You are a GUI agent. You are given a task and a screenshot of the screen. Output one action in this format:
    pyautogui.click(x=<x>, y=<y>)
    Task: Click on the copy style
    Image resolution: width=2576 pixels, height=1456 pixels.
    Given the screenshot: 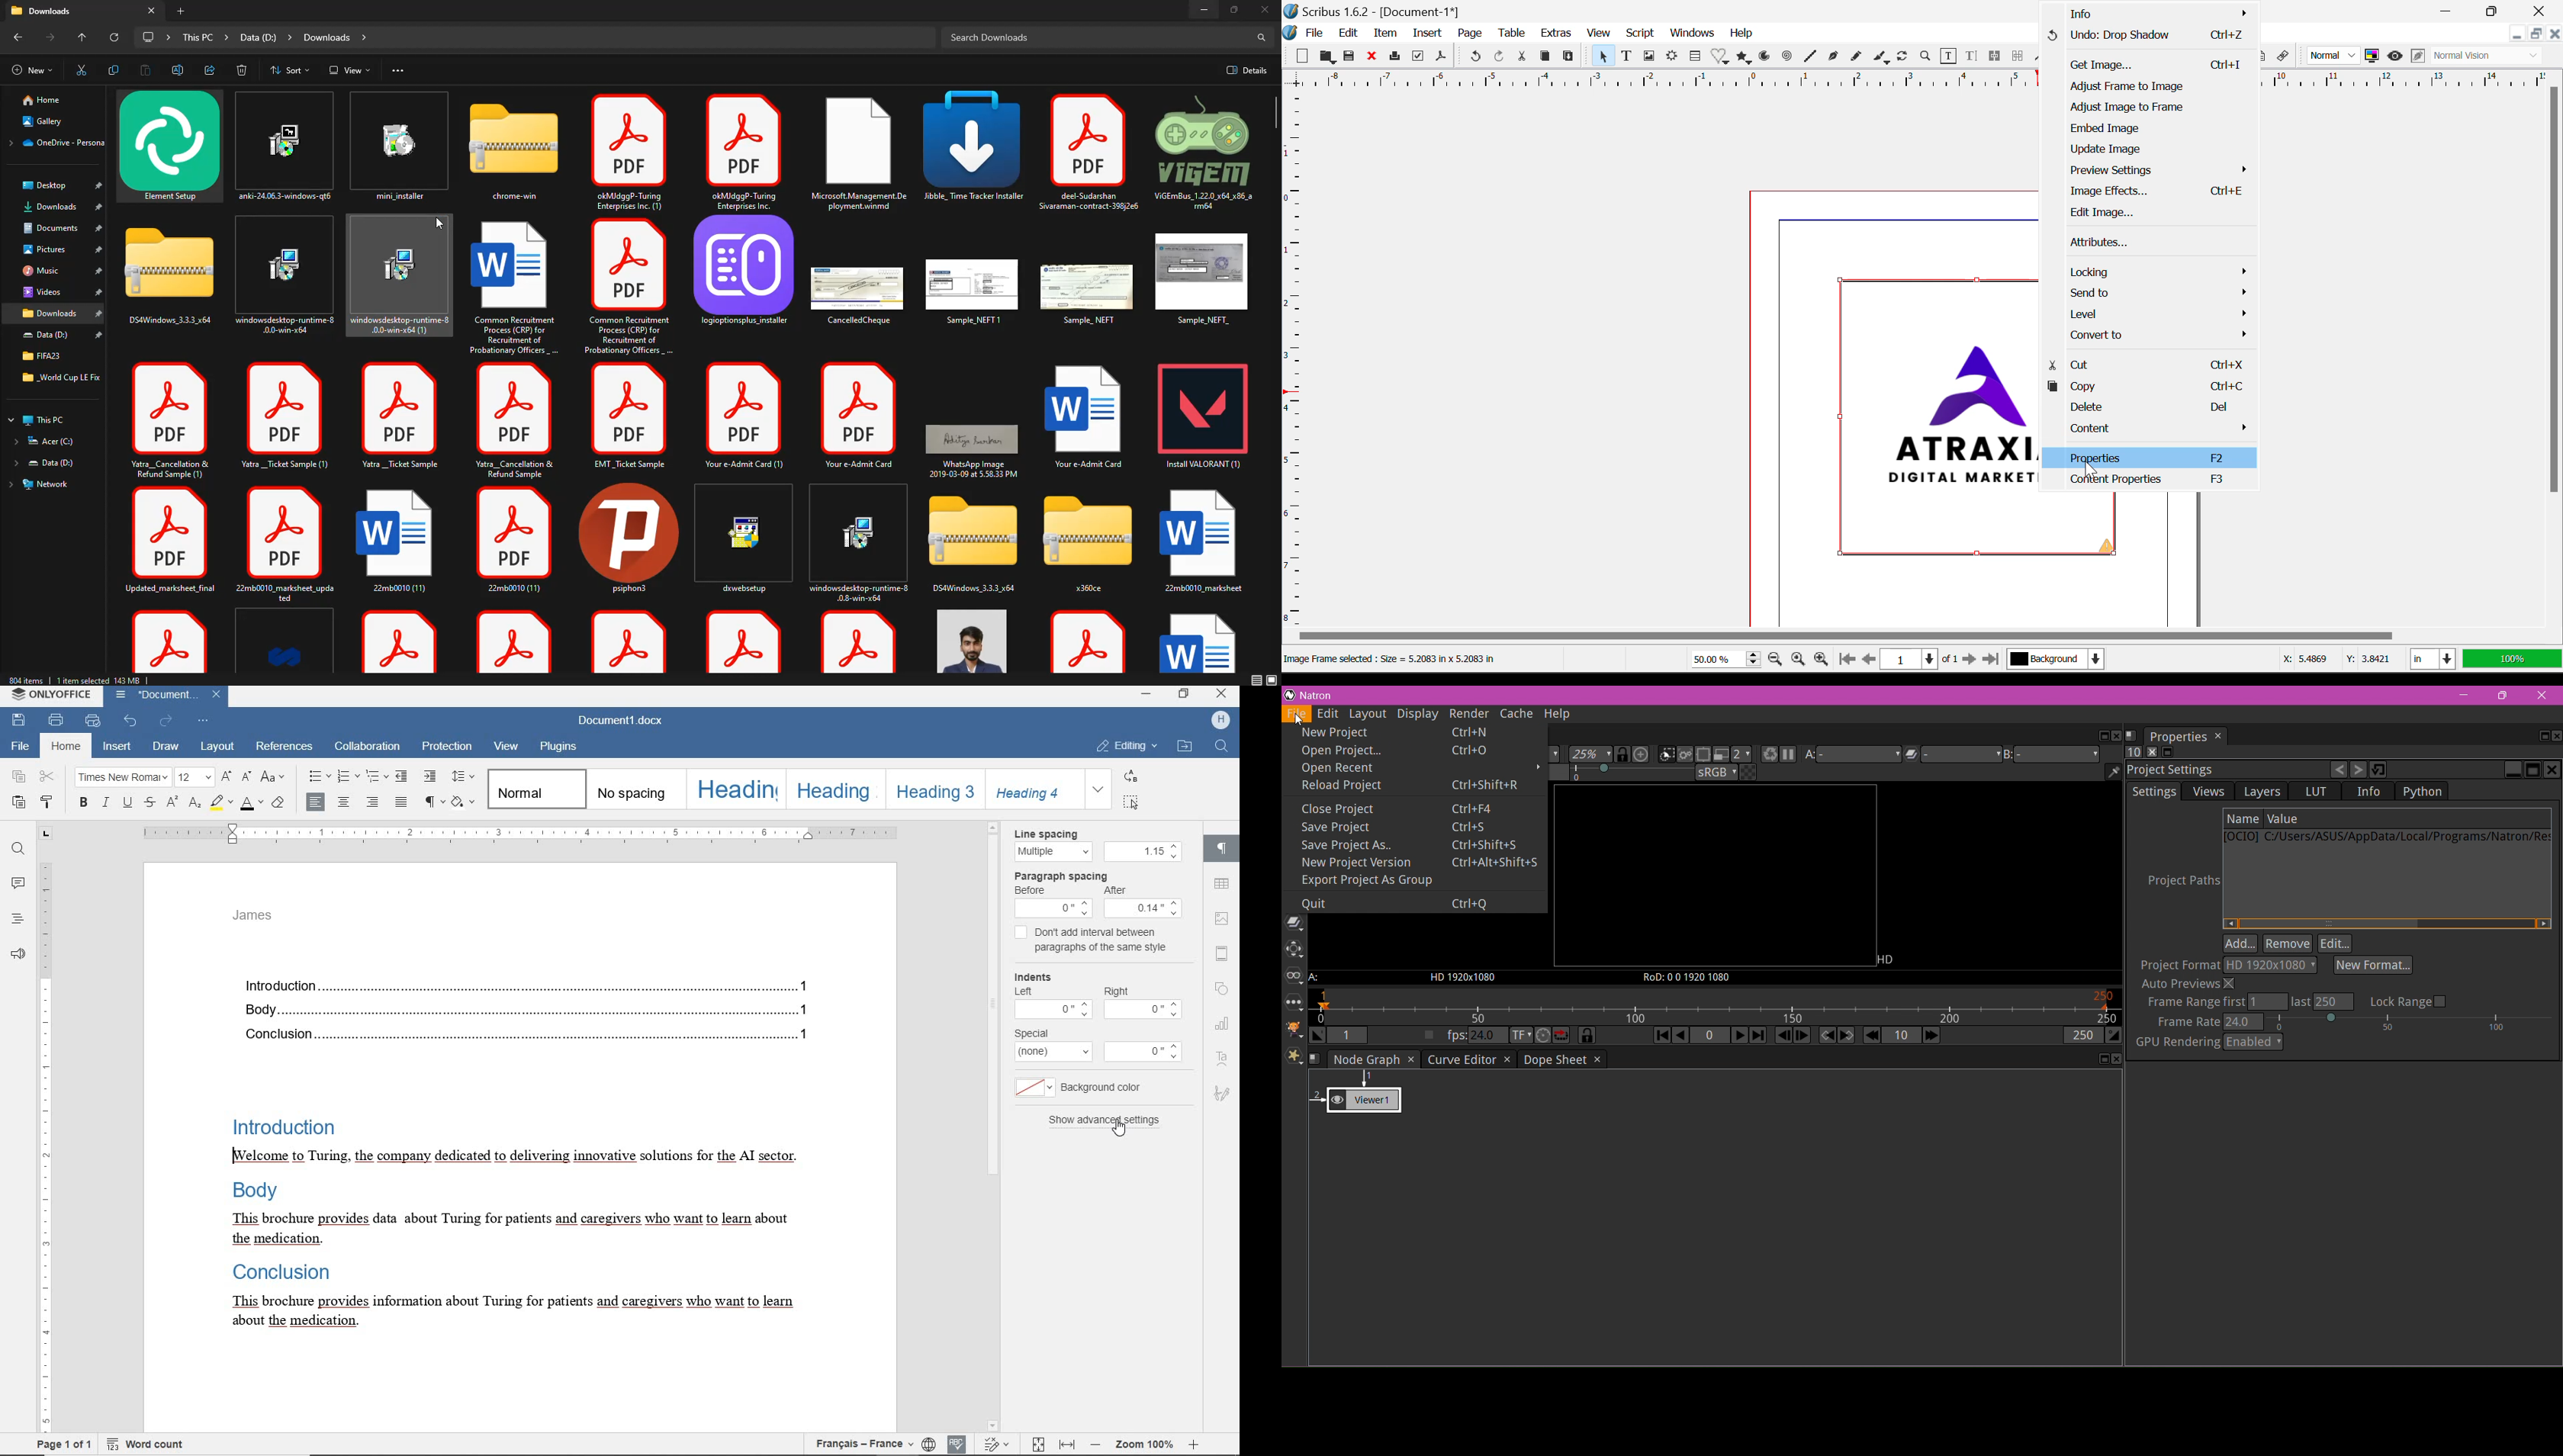 What is the action you would take?
    pyautogui.click(x=46, y=802)
    